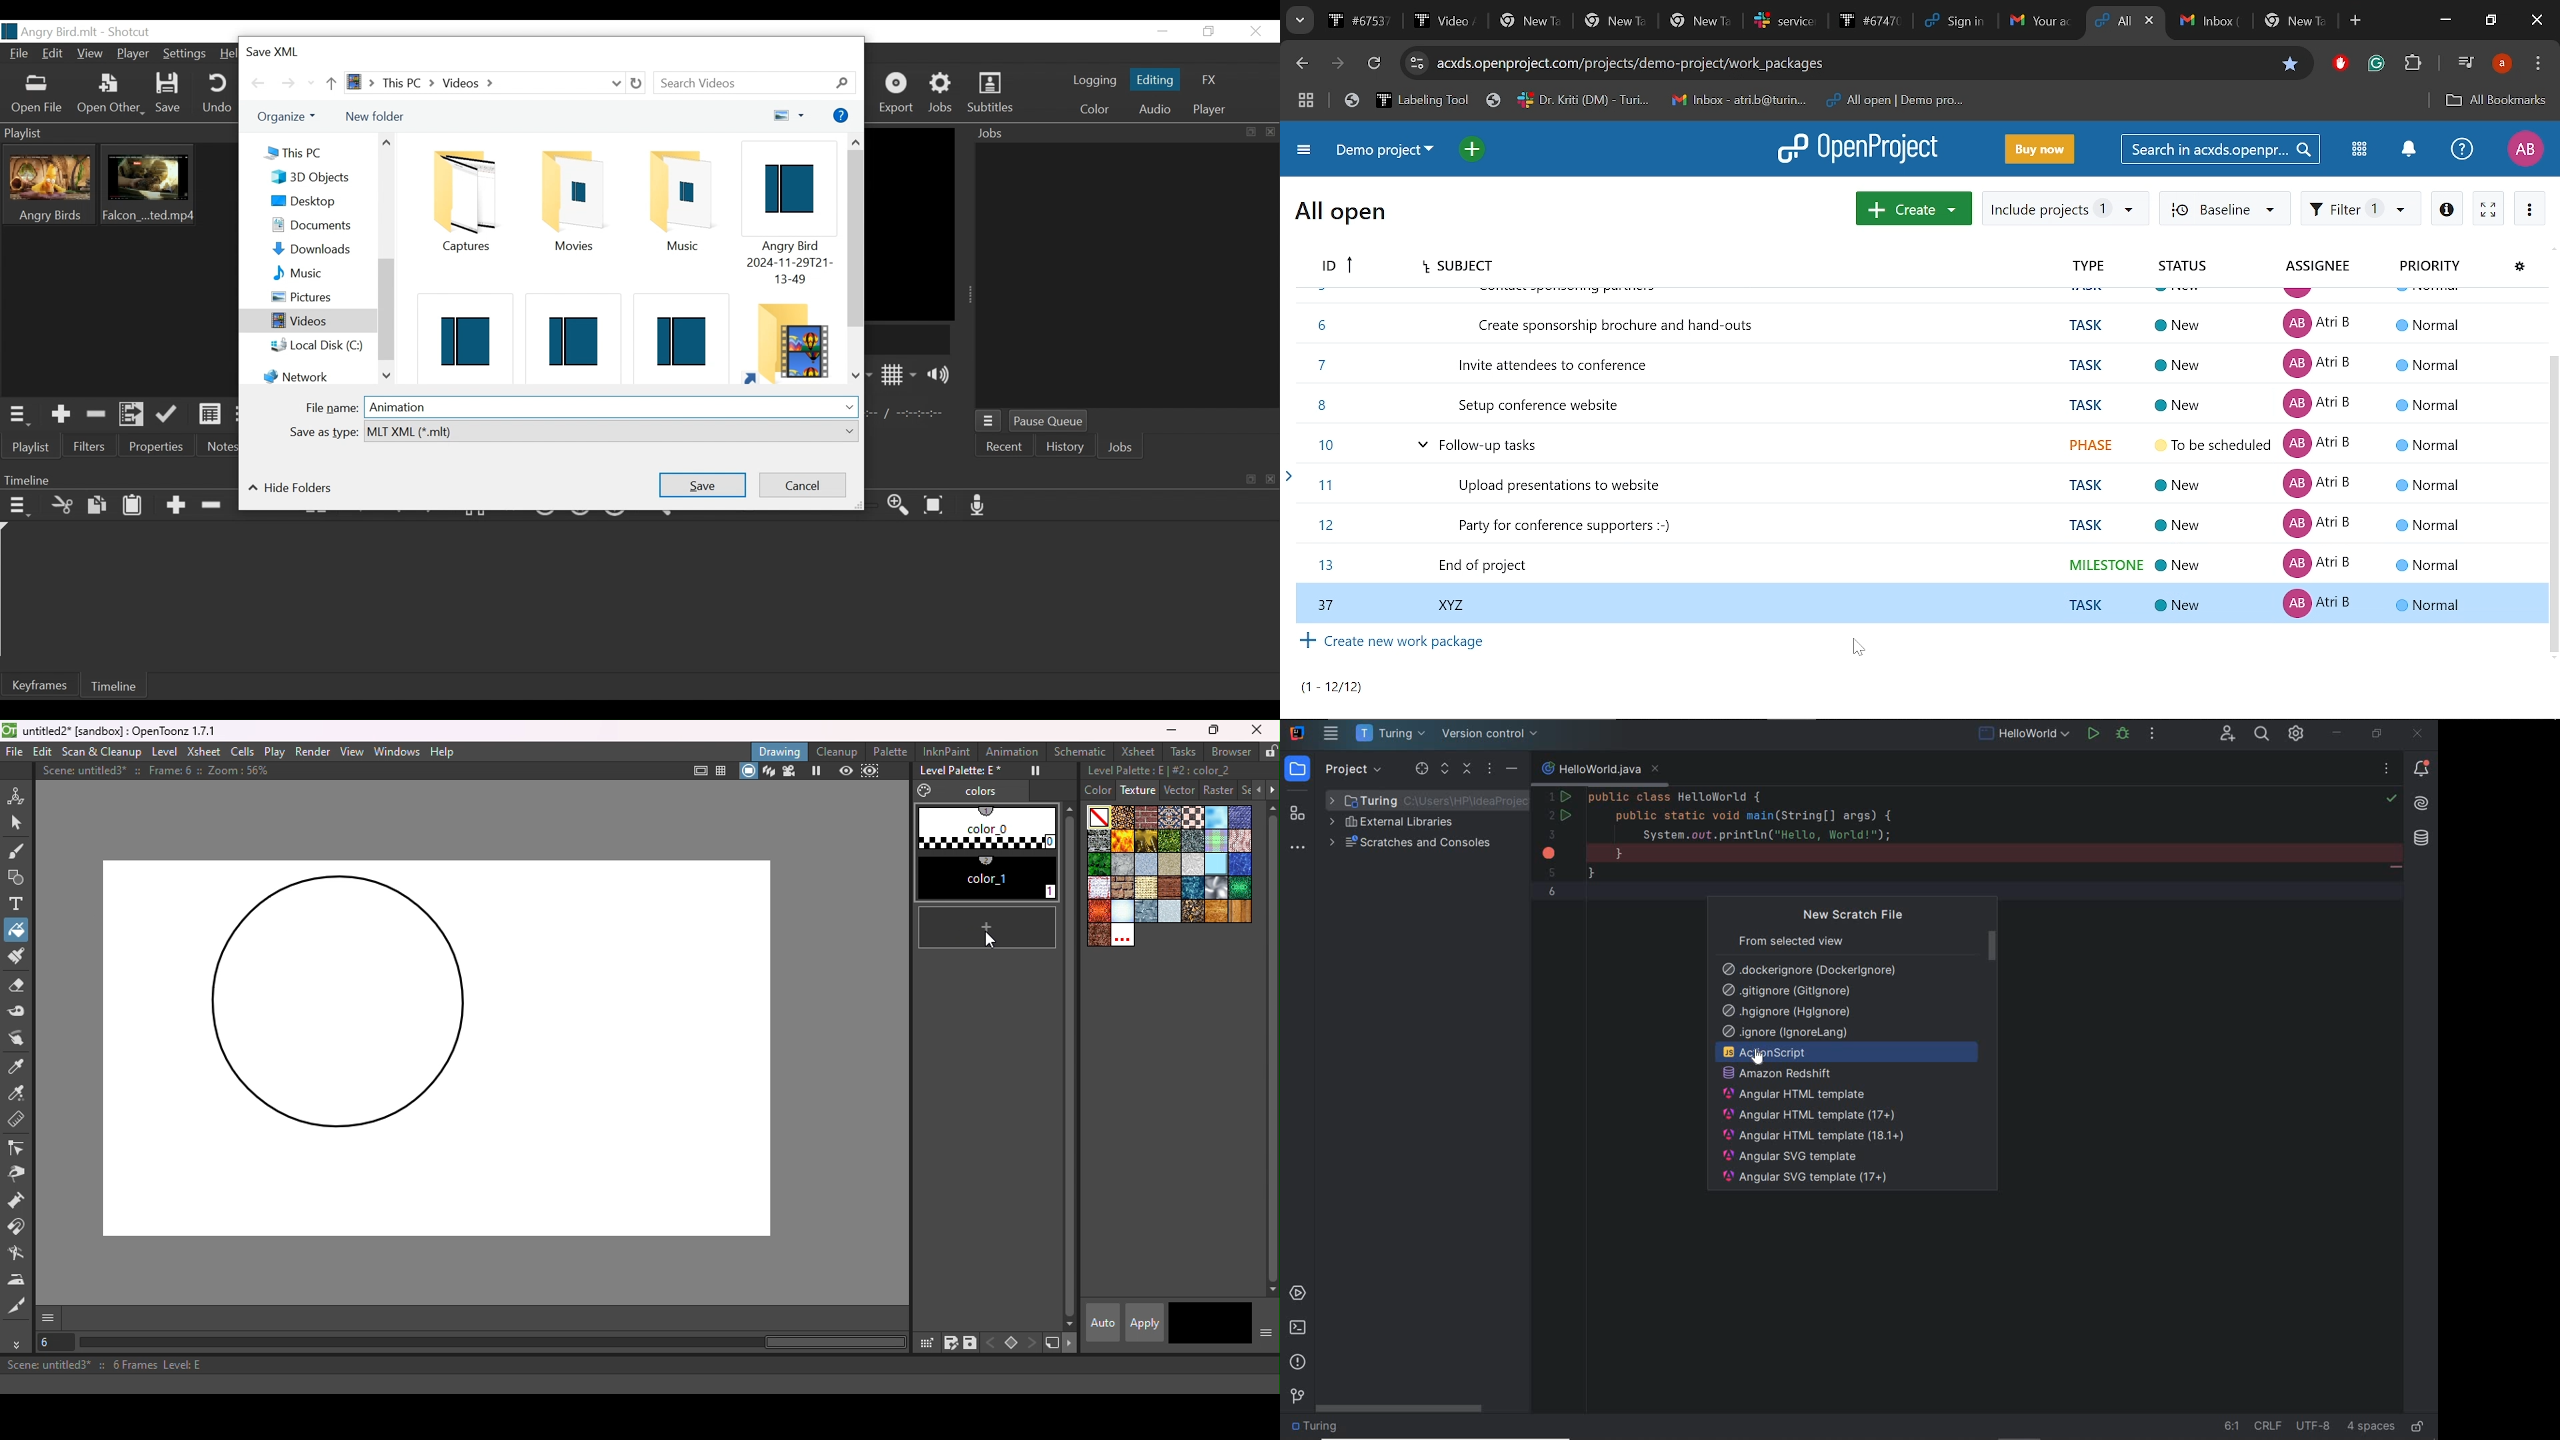 Image resolution: width=2576 pixels, height=1456 pixels. I want to click on Change your view, so click(789, 115).